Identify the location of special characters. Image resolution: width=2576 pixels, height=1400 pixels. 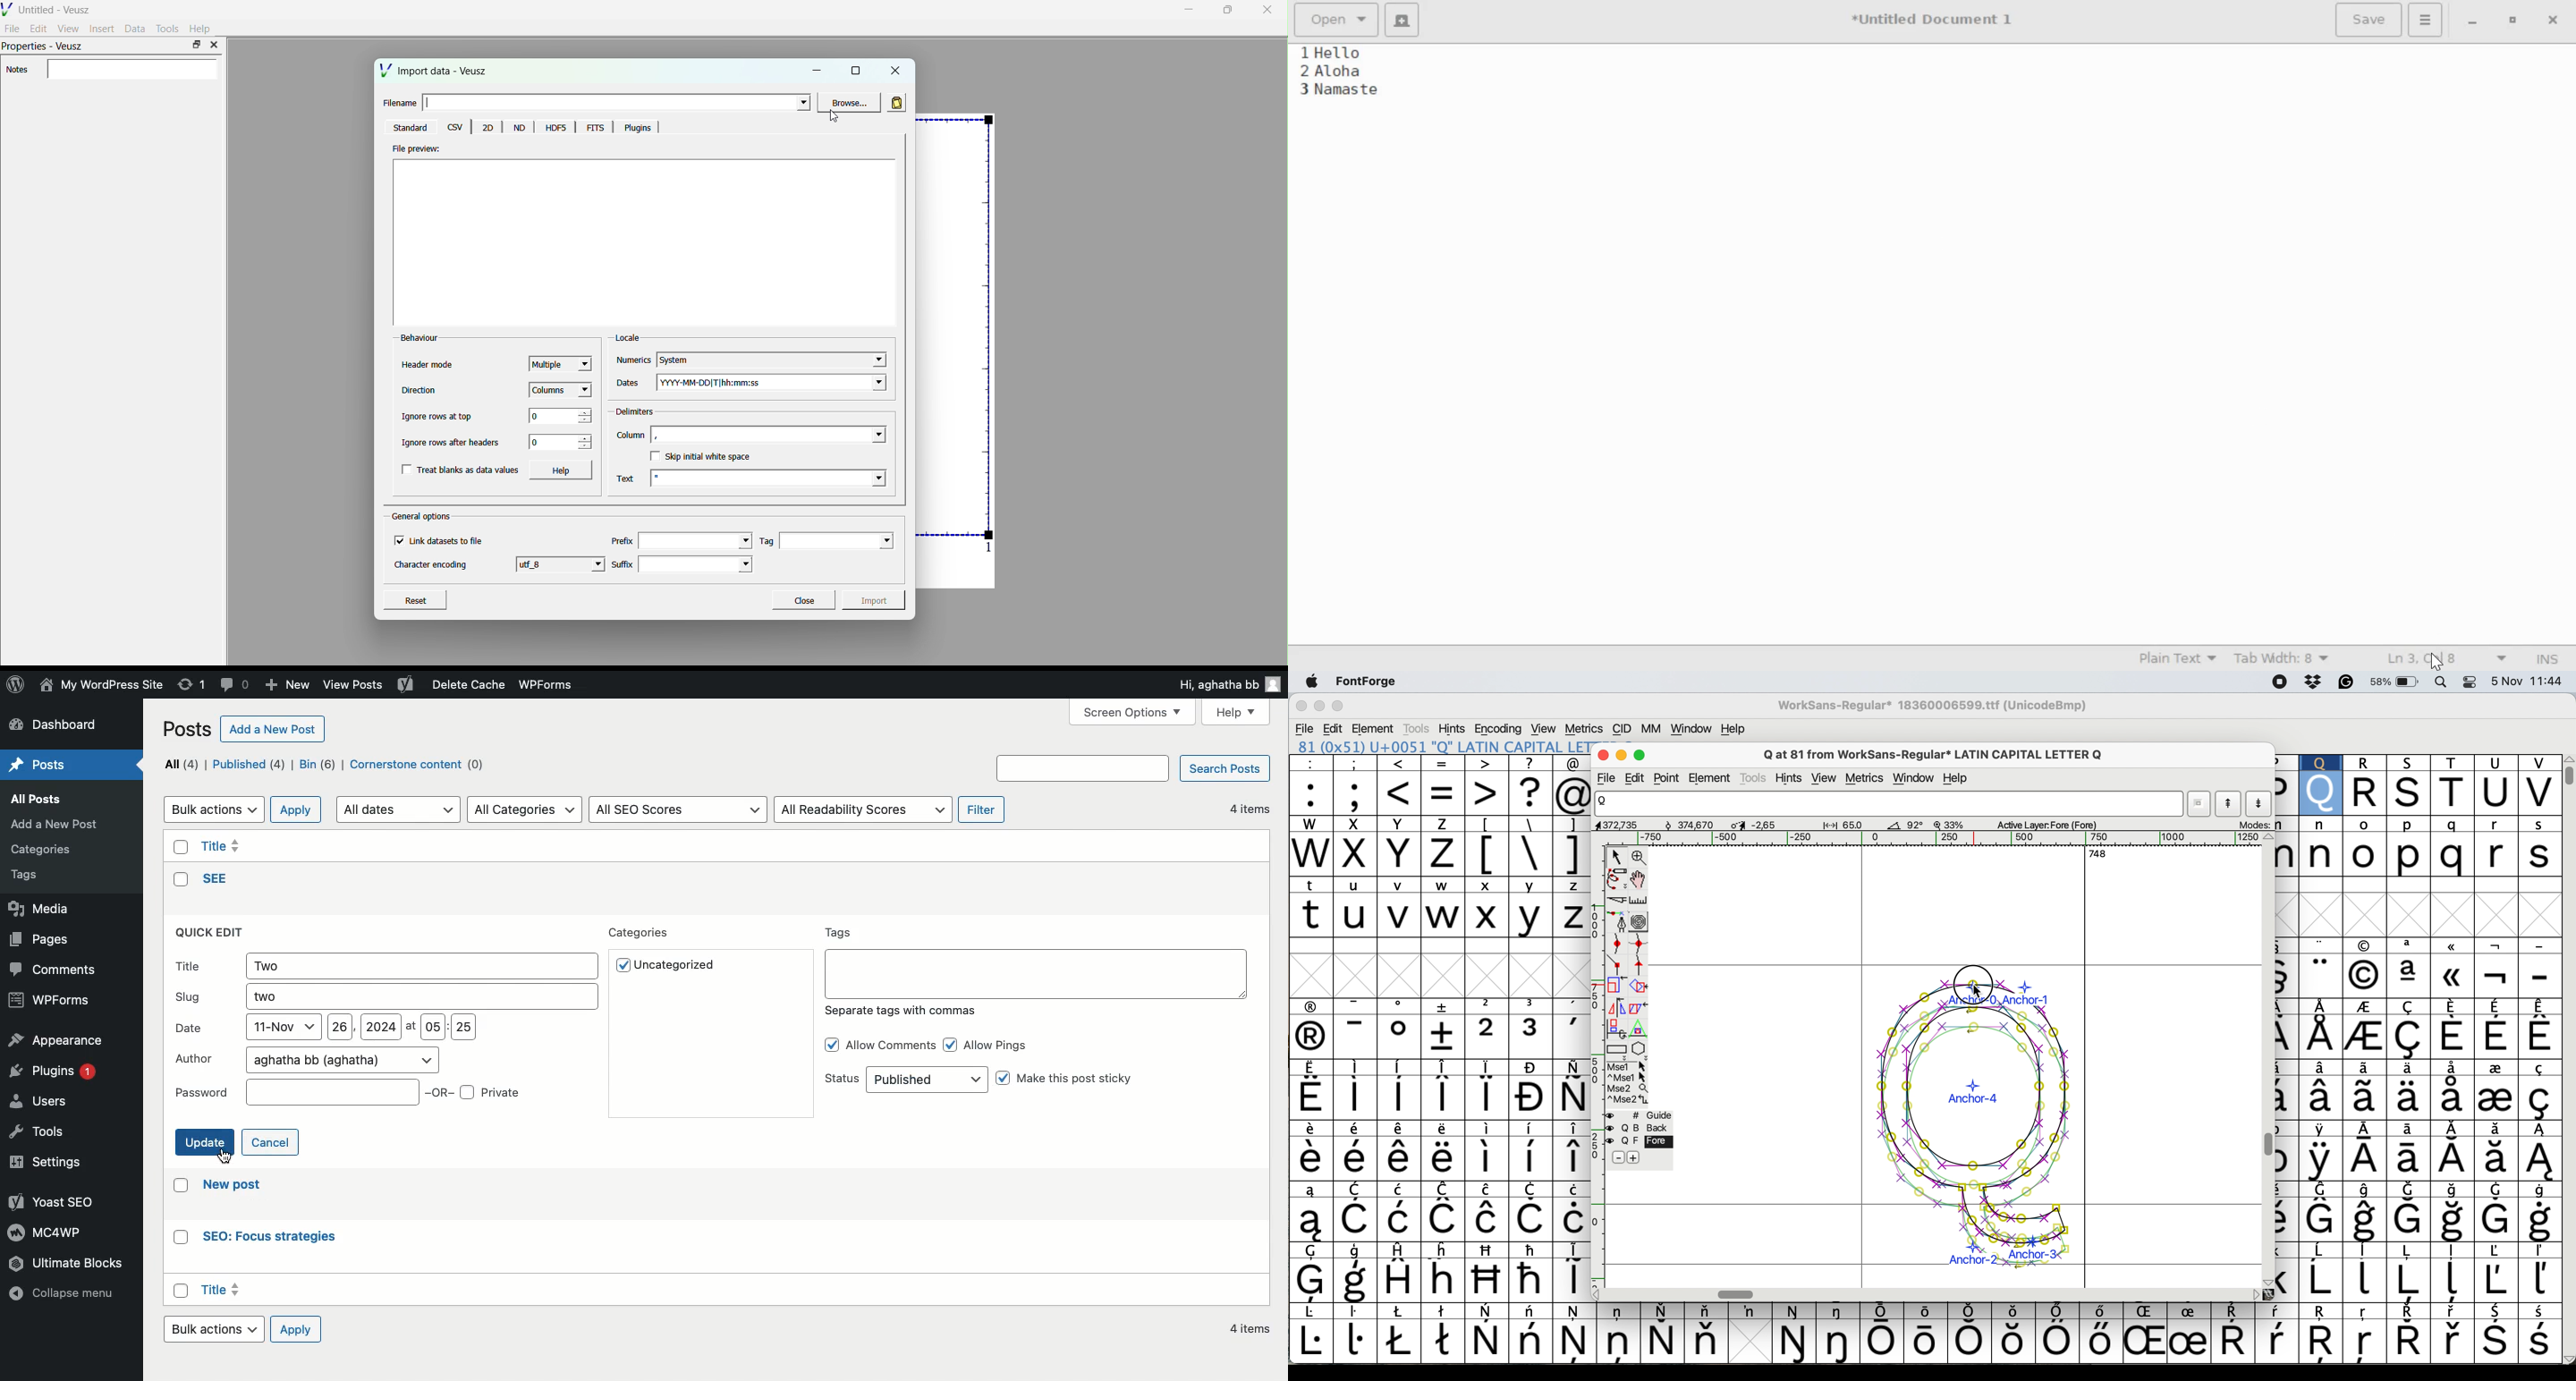
(2418, 1119).